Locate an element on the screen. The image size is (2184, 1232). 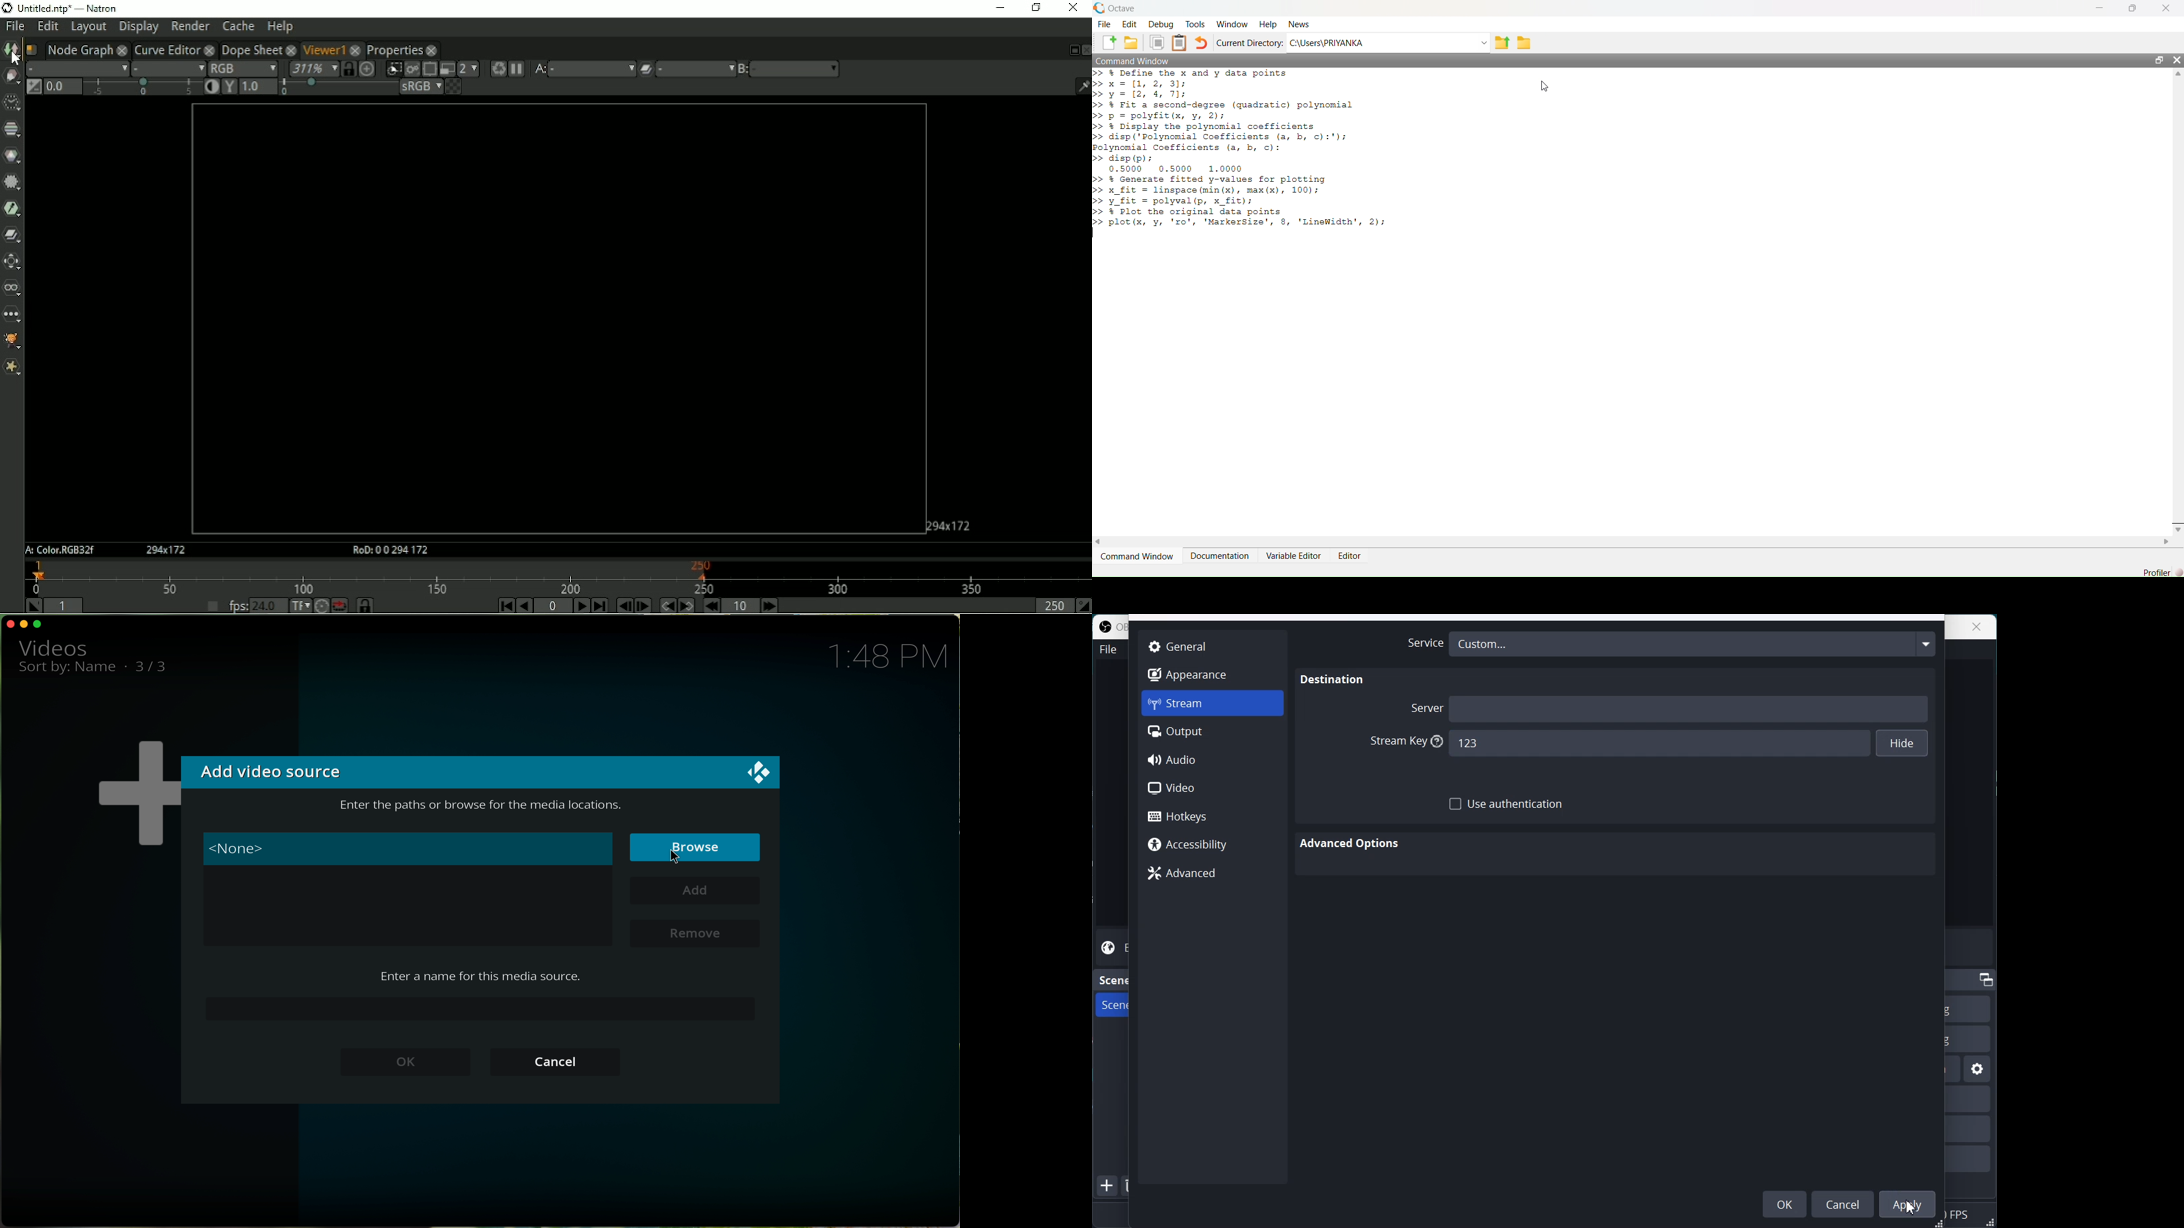
minimise is located at coordinates (25, 623).